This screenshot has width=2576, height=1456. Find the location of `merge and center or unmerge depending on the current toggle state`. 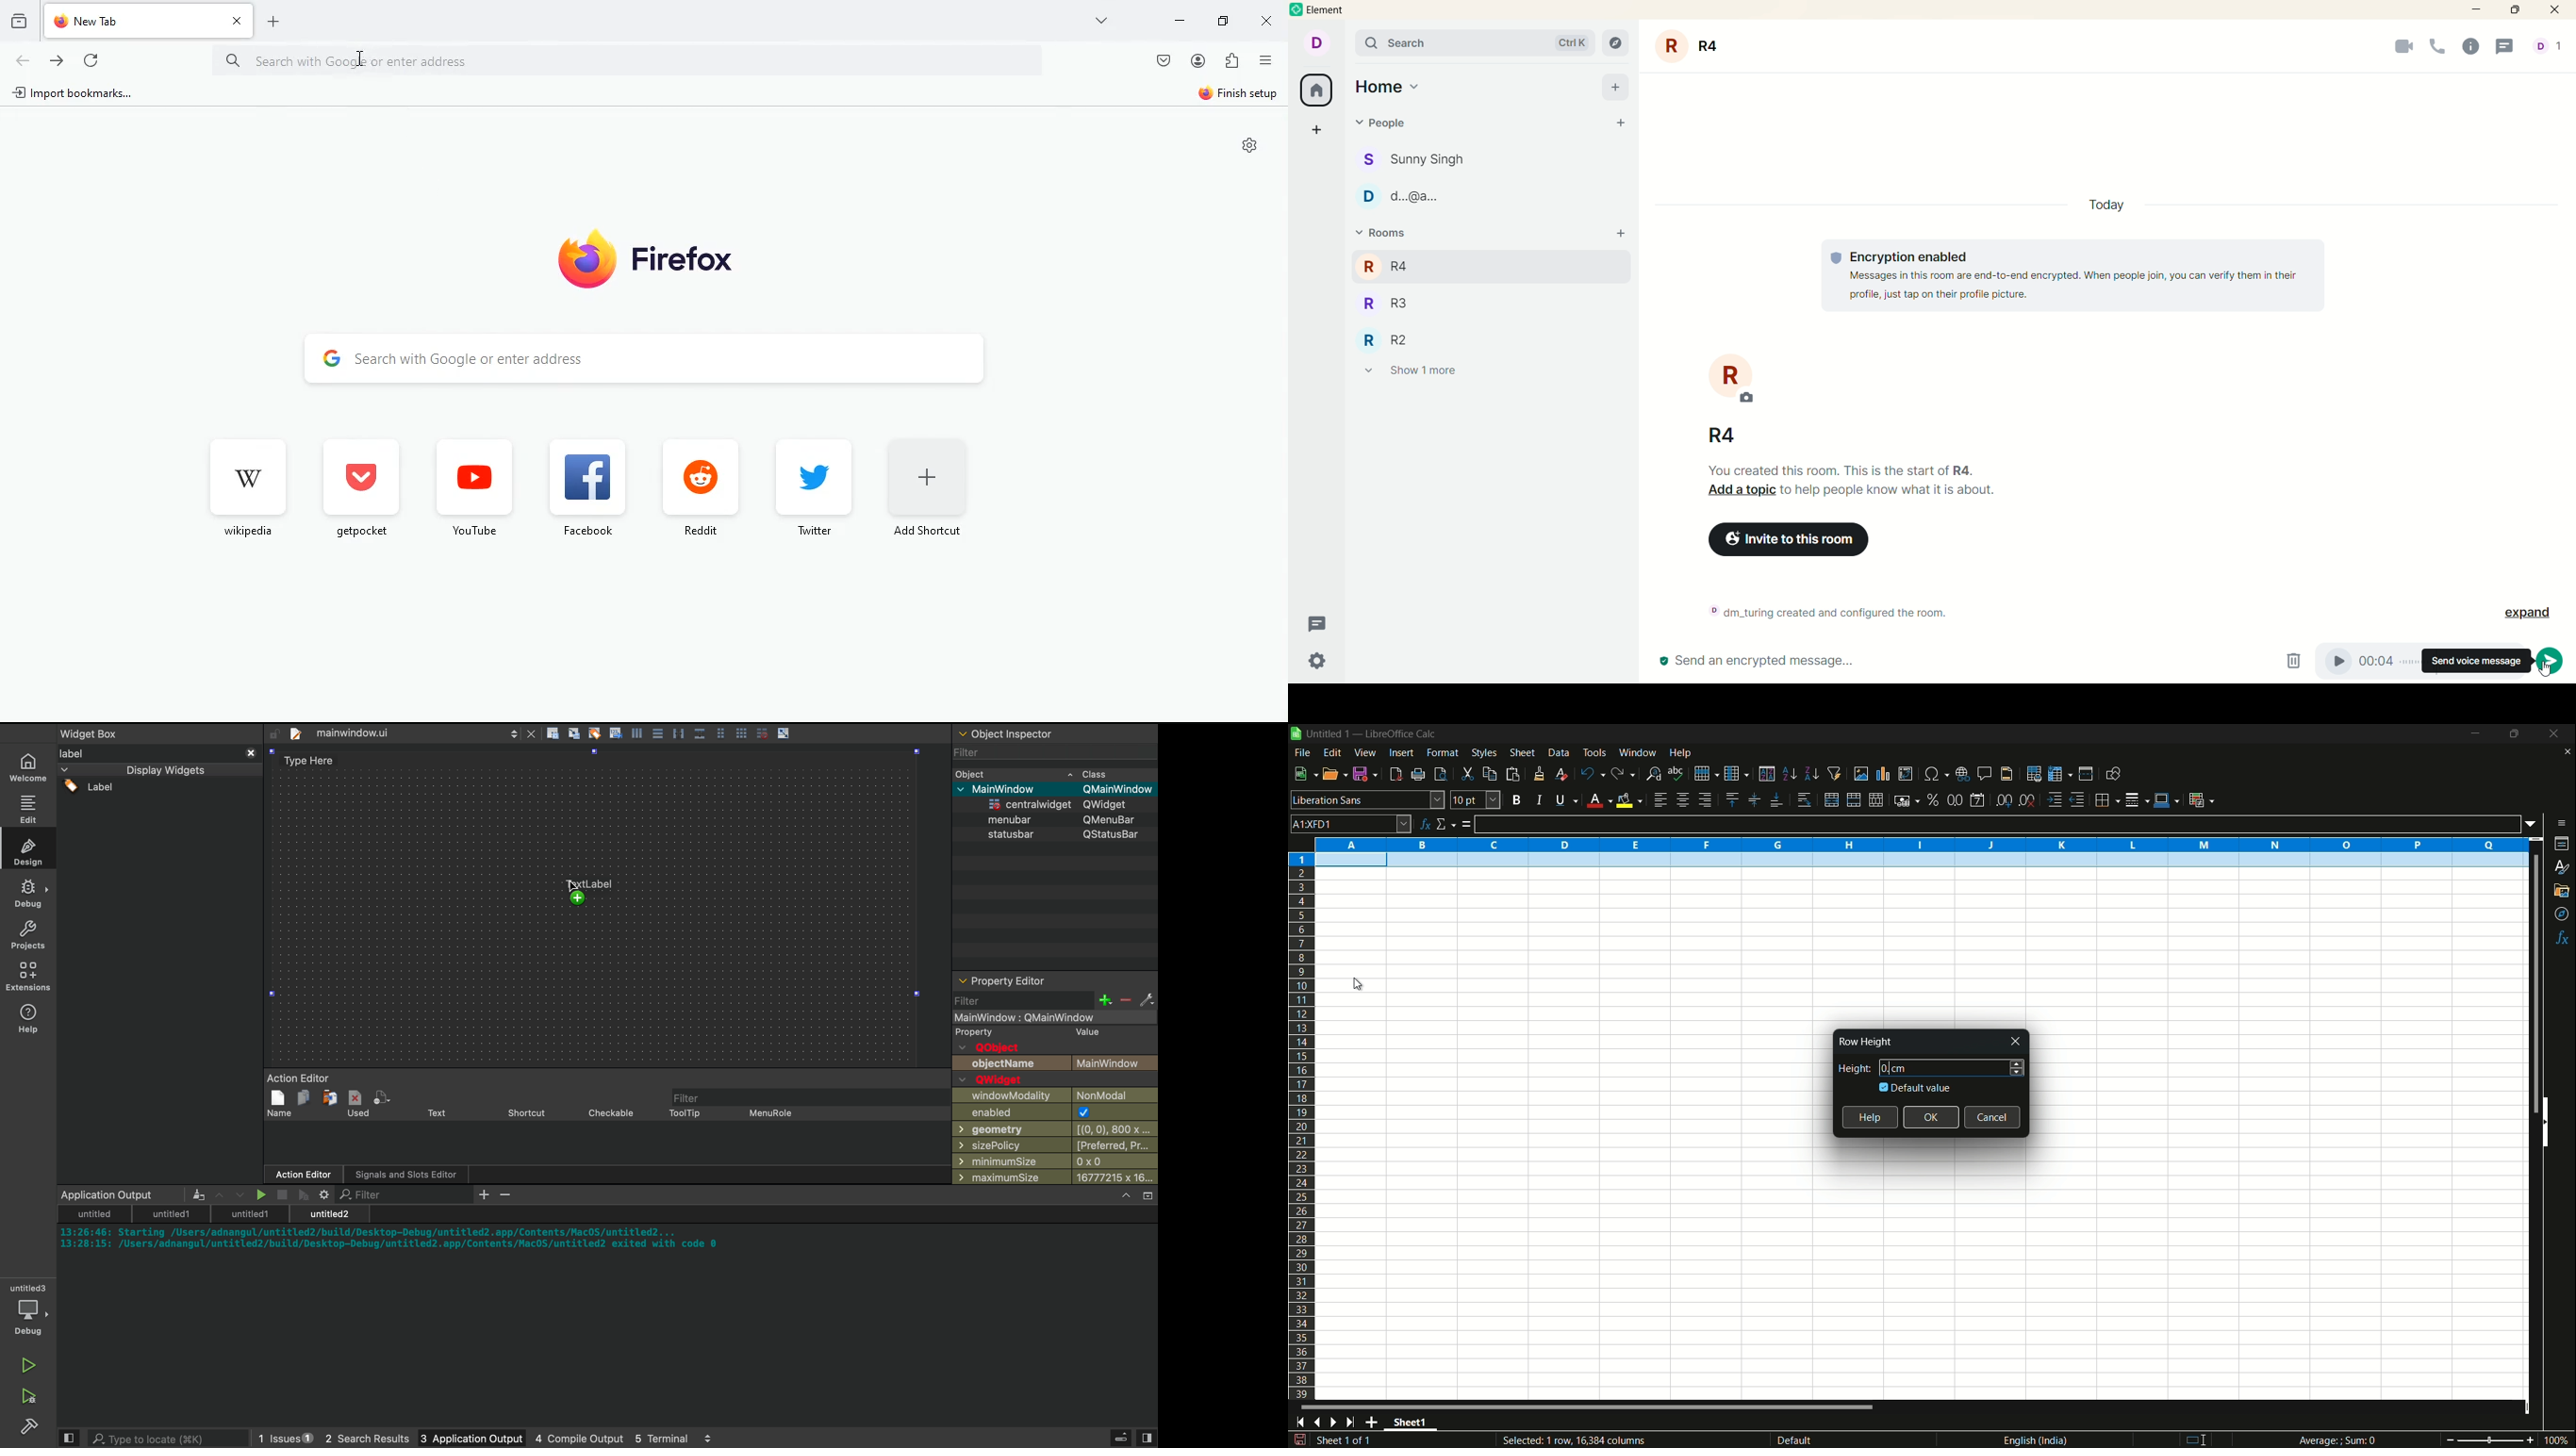

merge and center or unmerge depending on the current toggle state is located at coordinates (1830, 800).